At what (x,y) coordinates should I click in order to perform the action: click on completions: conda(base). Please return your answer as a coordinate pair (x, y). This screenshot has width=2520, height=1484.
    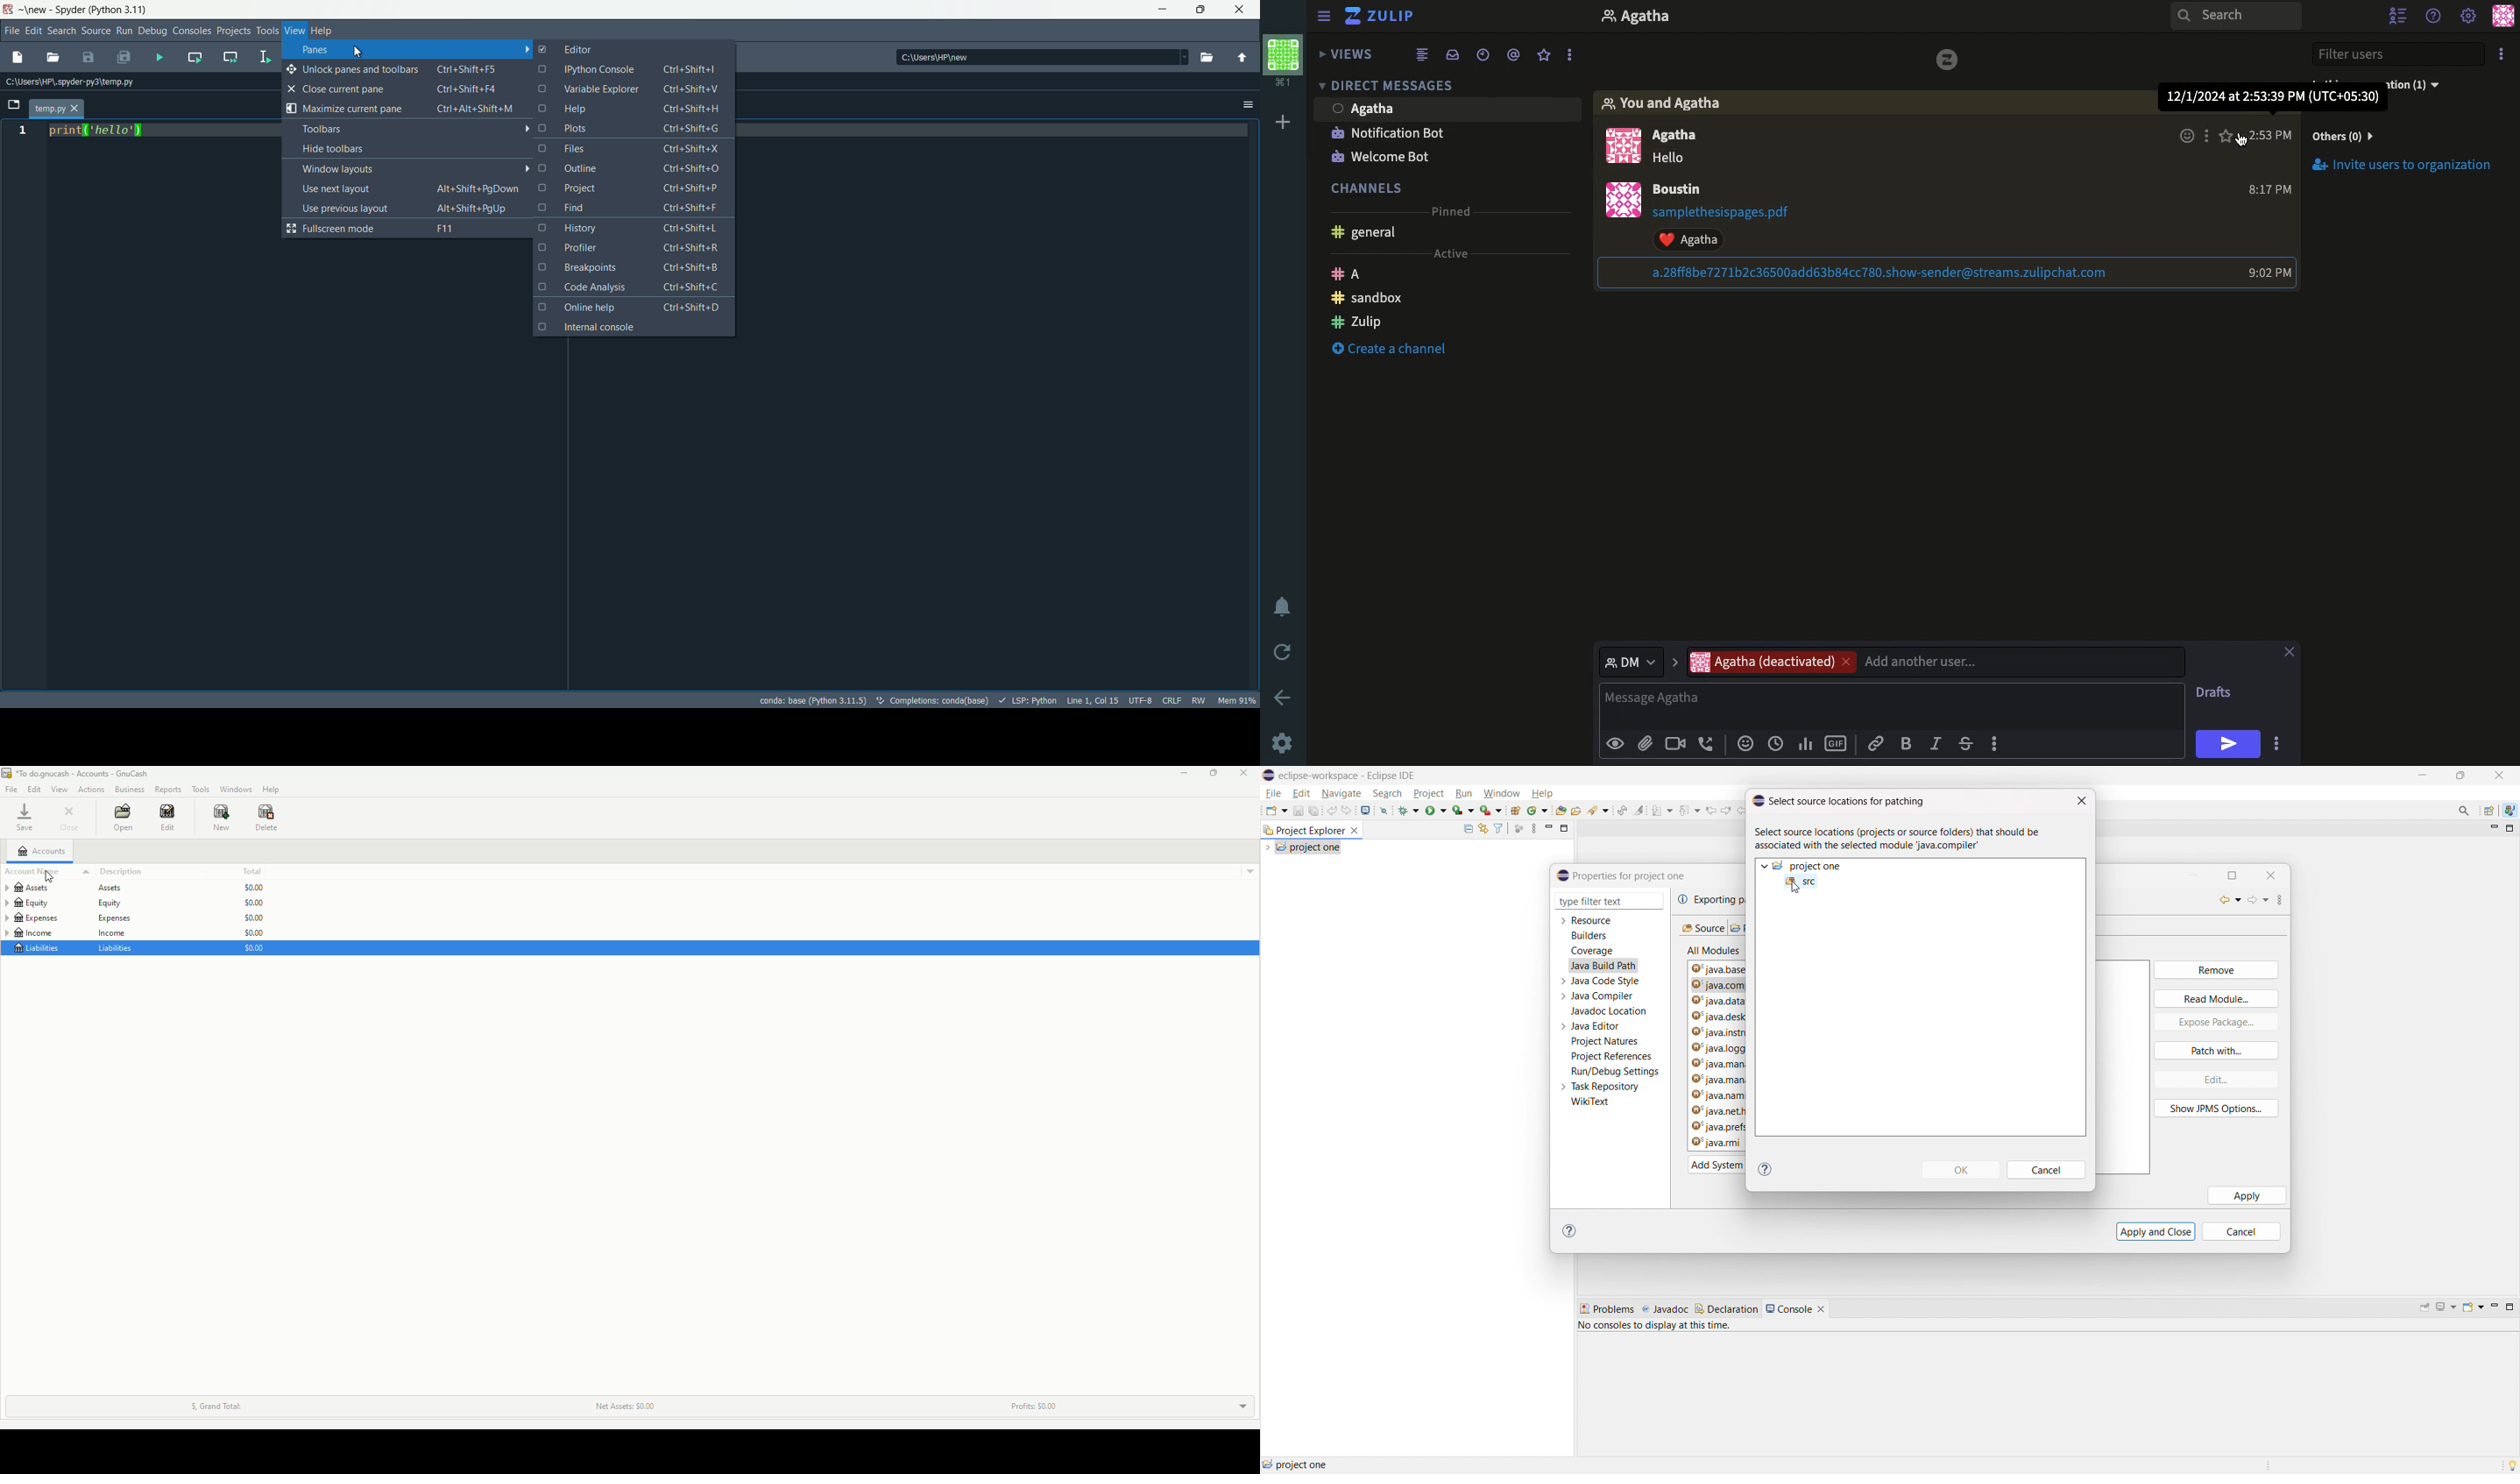
    Looking at the image, I should click on (934, 701).